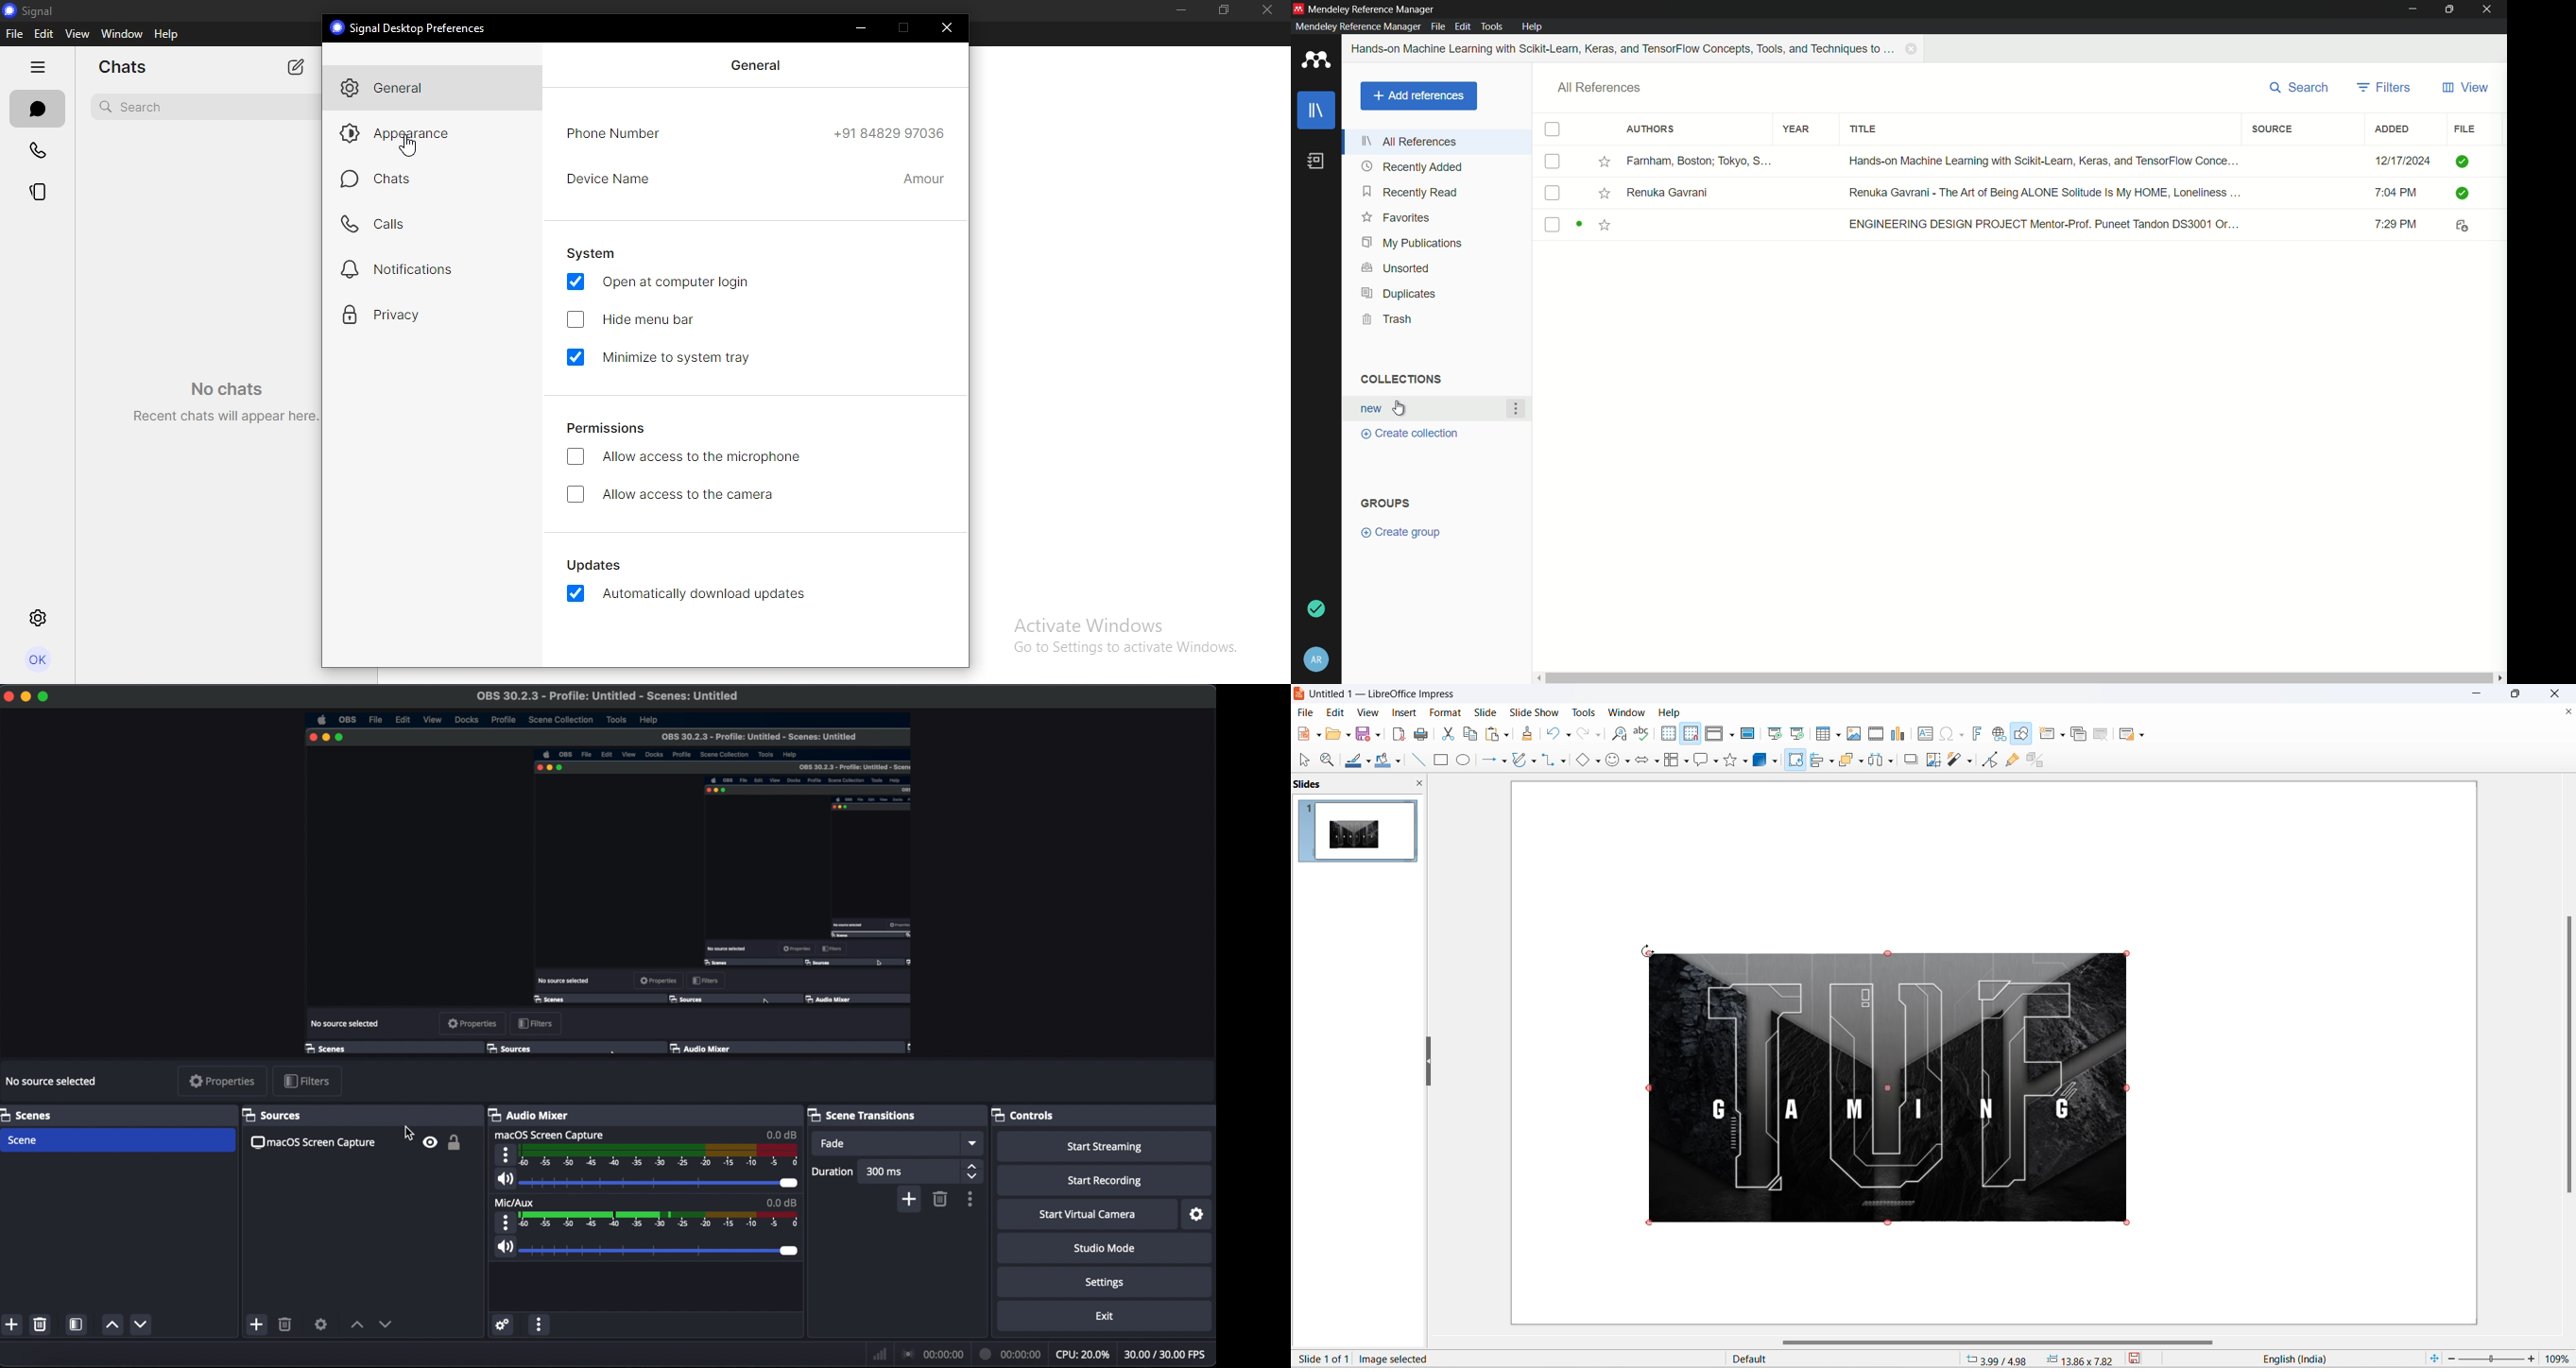 The height and width of the screenshot is (1372, 2576). I want to click on callout shapes options, so click(1715, 762).